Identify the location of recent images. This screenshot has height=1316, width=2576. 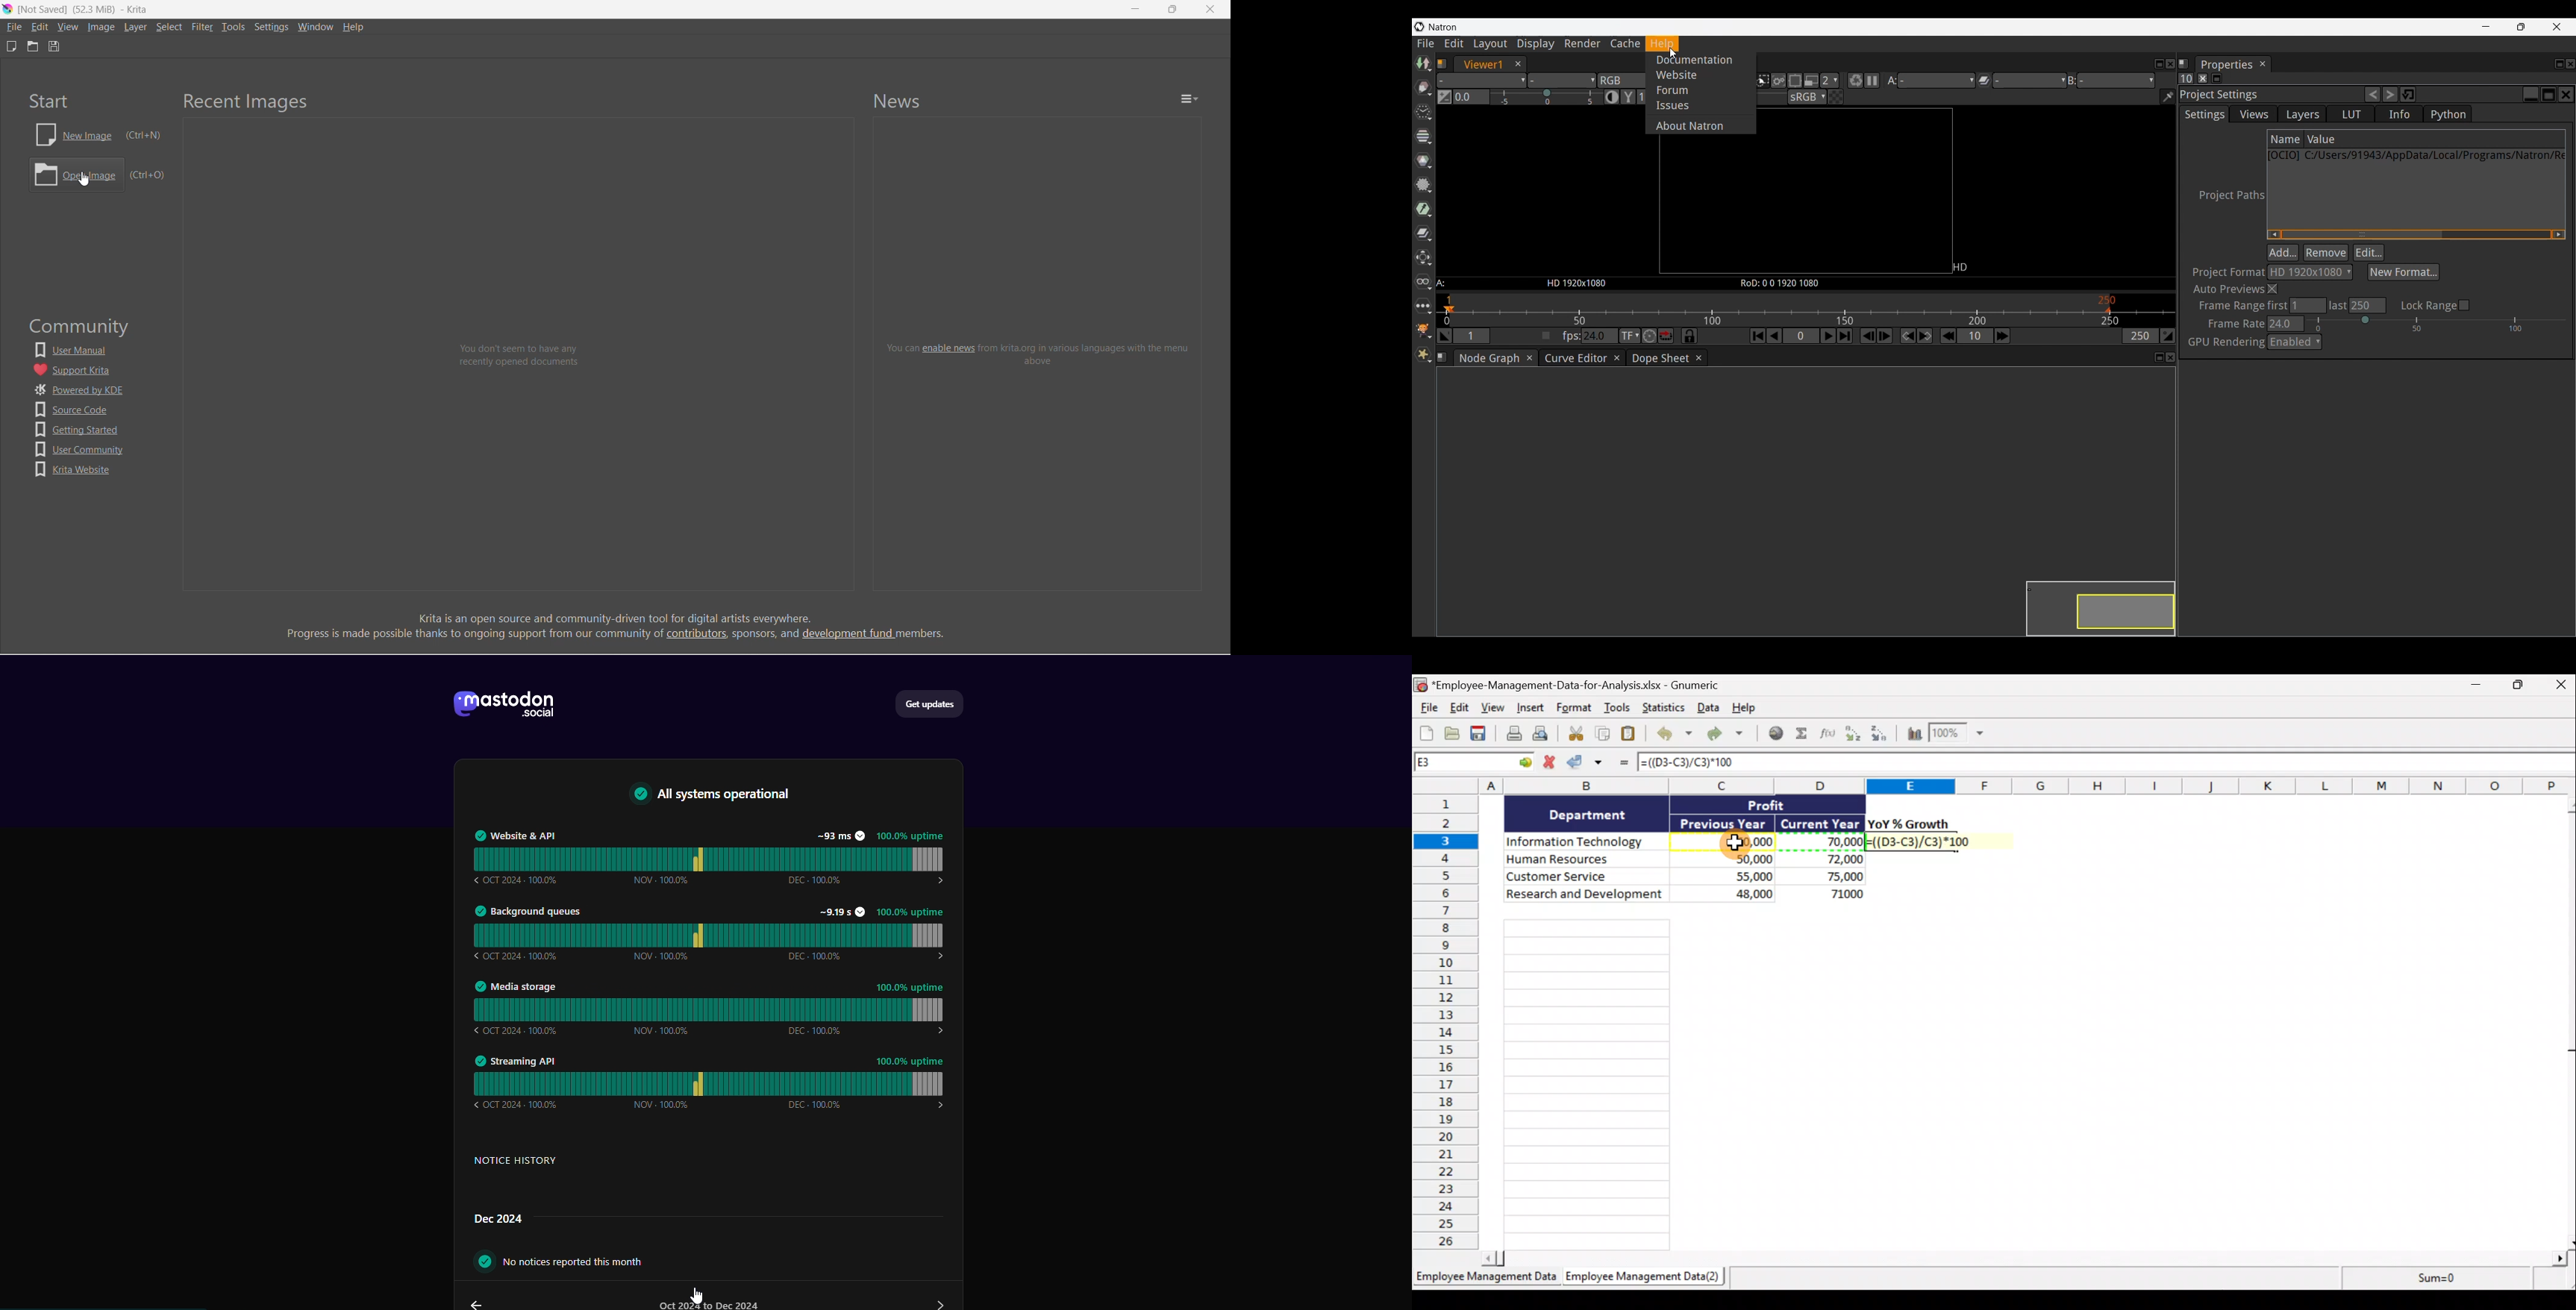
(247, 103).